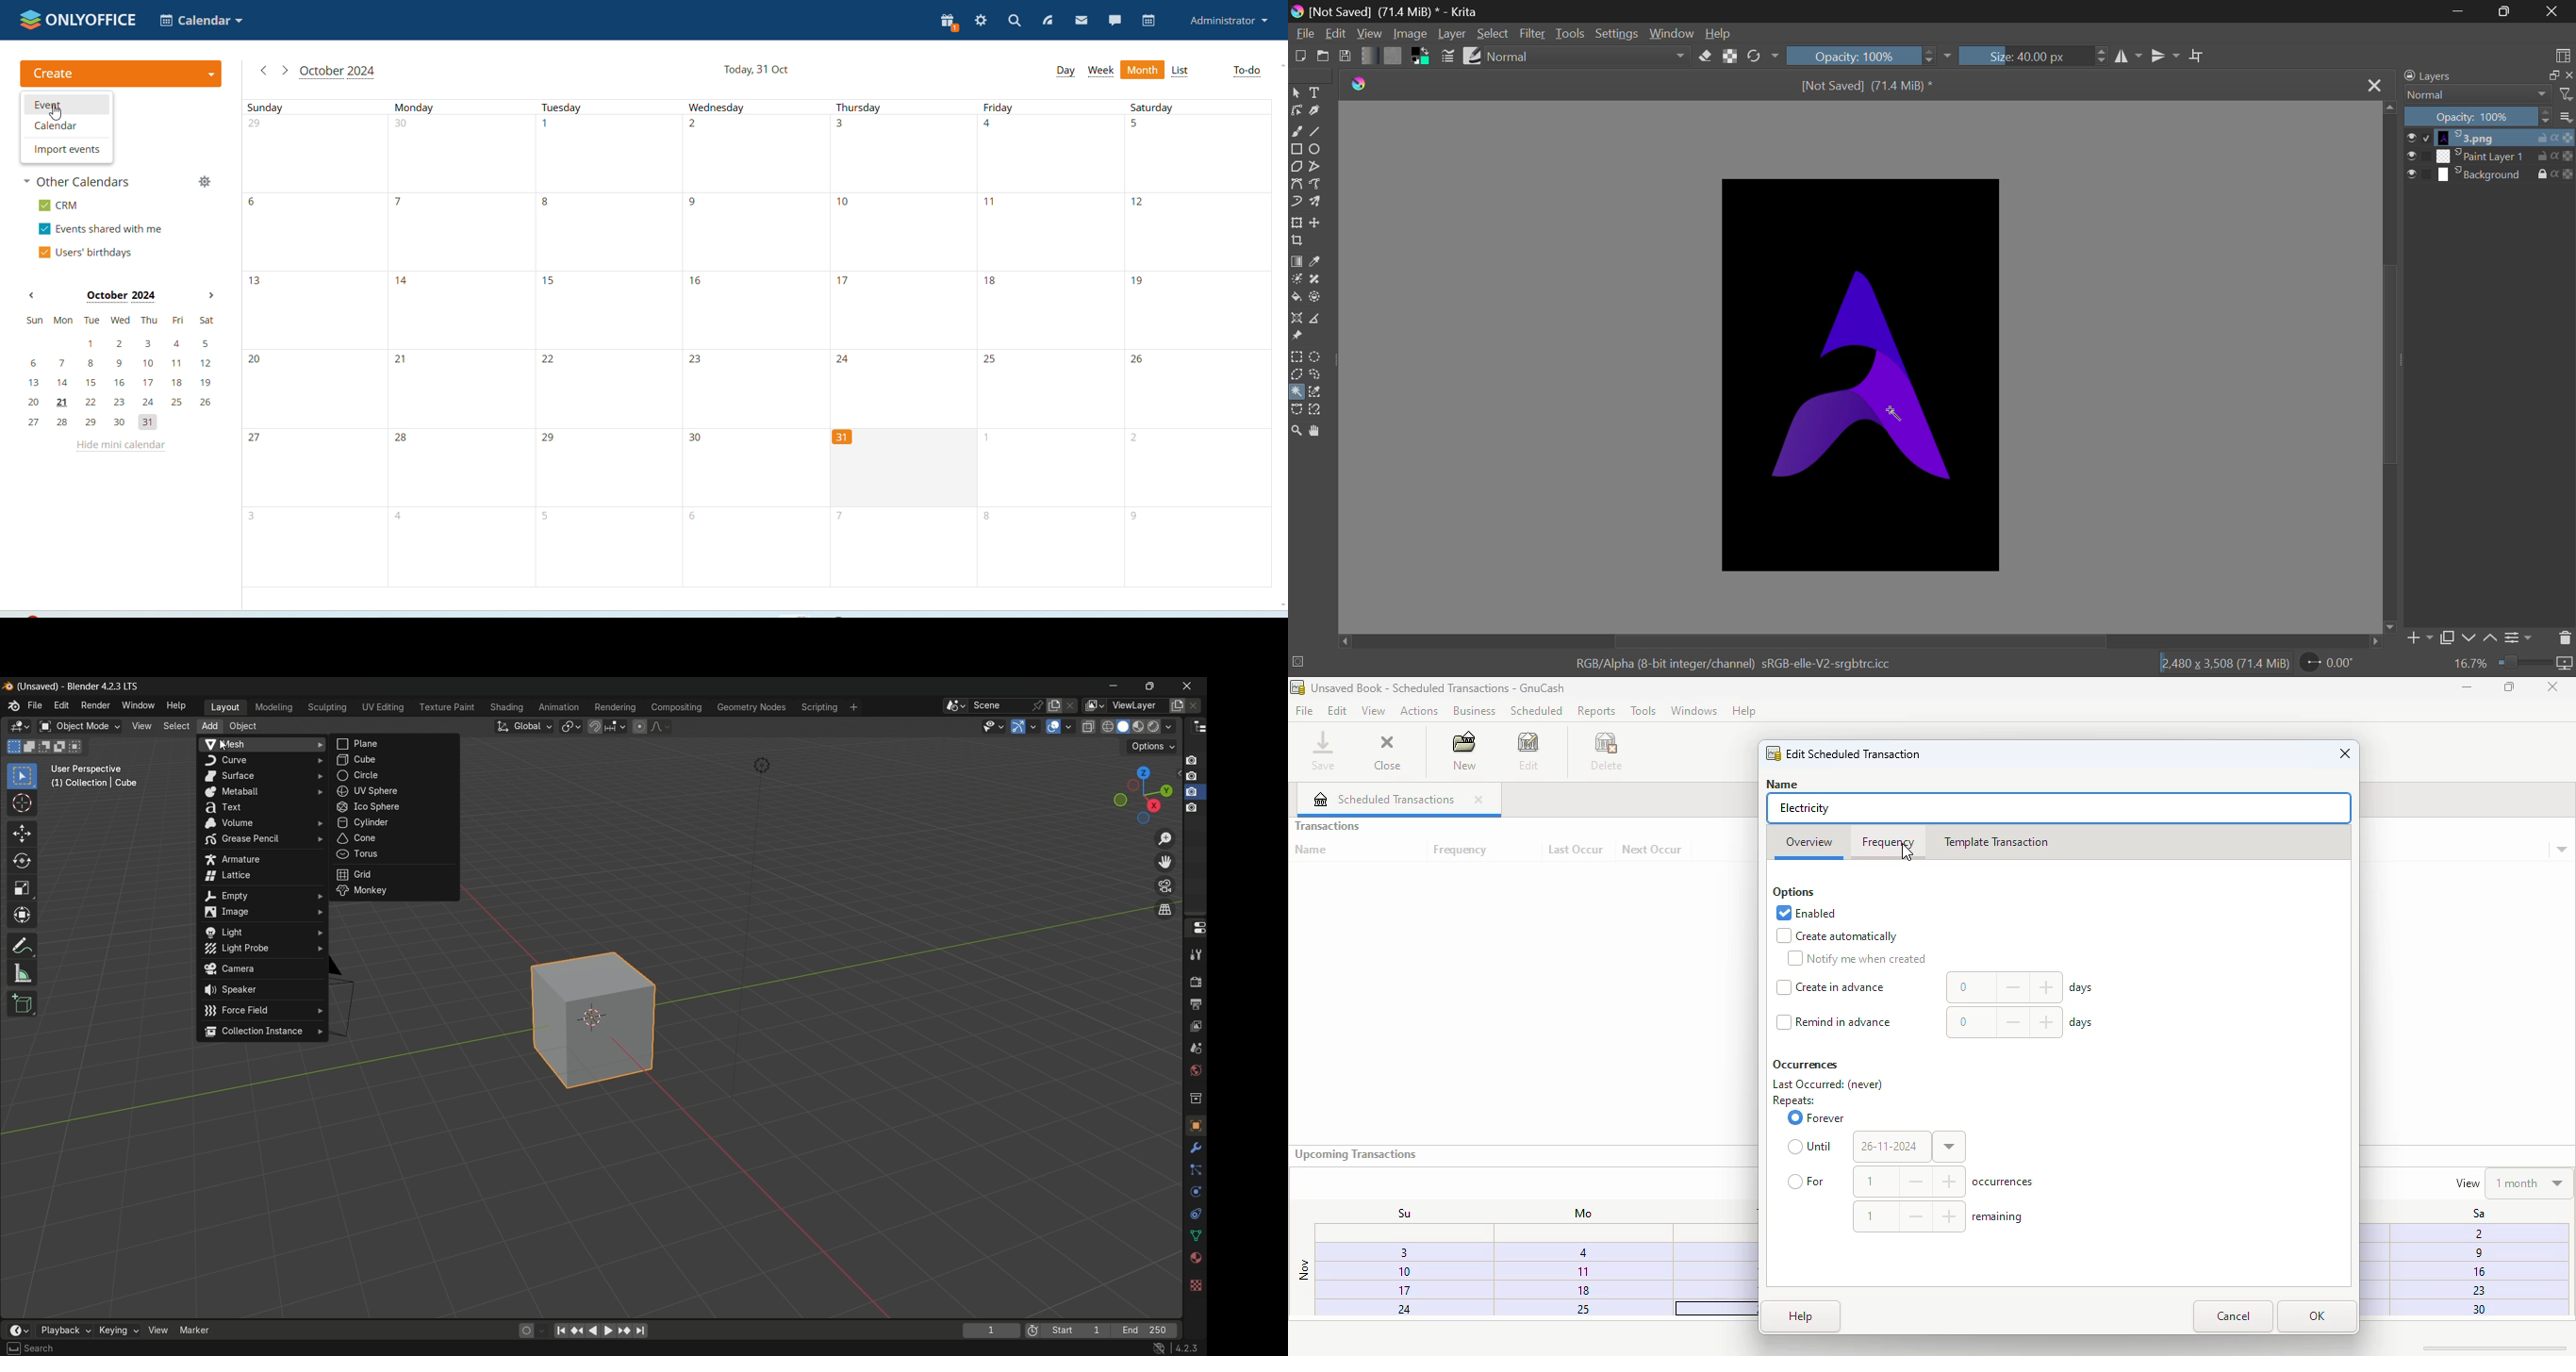 This screenshot has height=1372, width=2576. Describe the element at coordinates (21, 777) in the screenshot. I see `select` at that location.